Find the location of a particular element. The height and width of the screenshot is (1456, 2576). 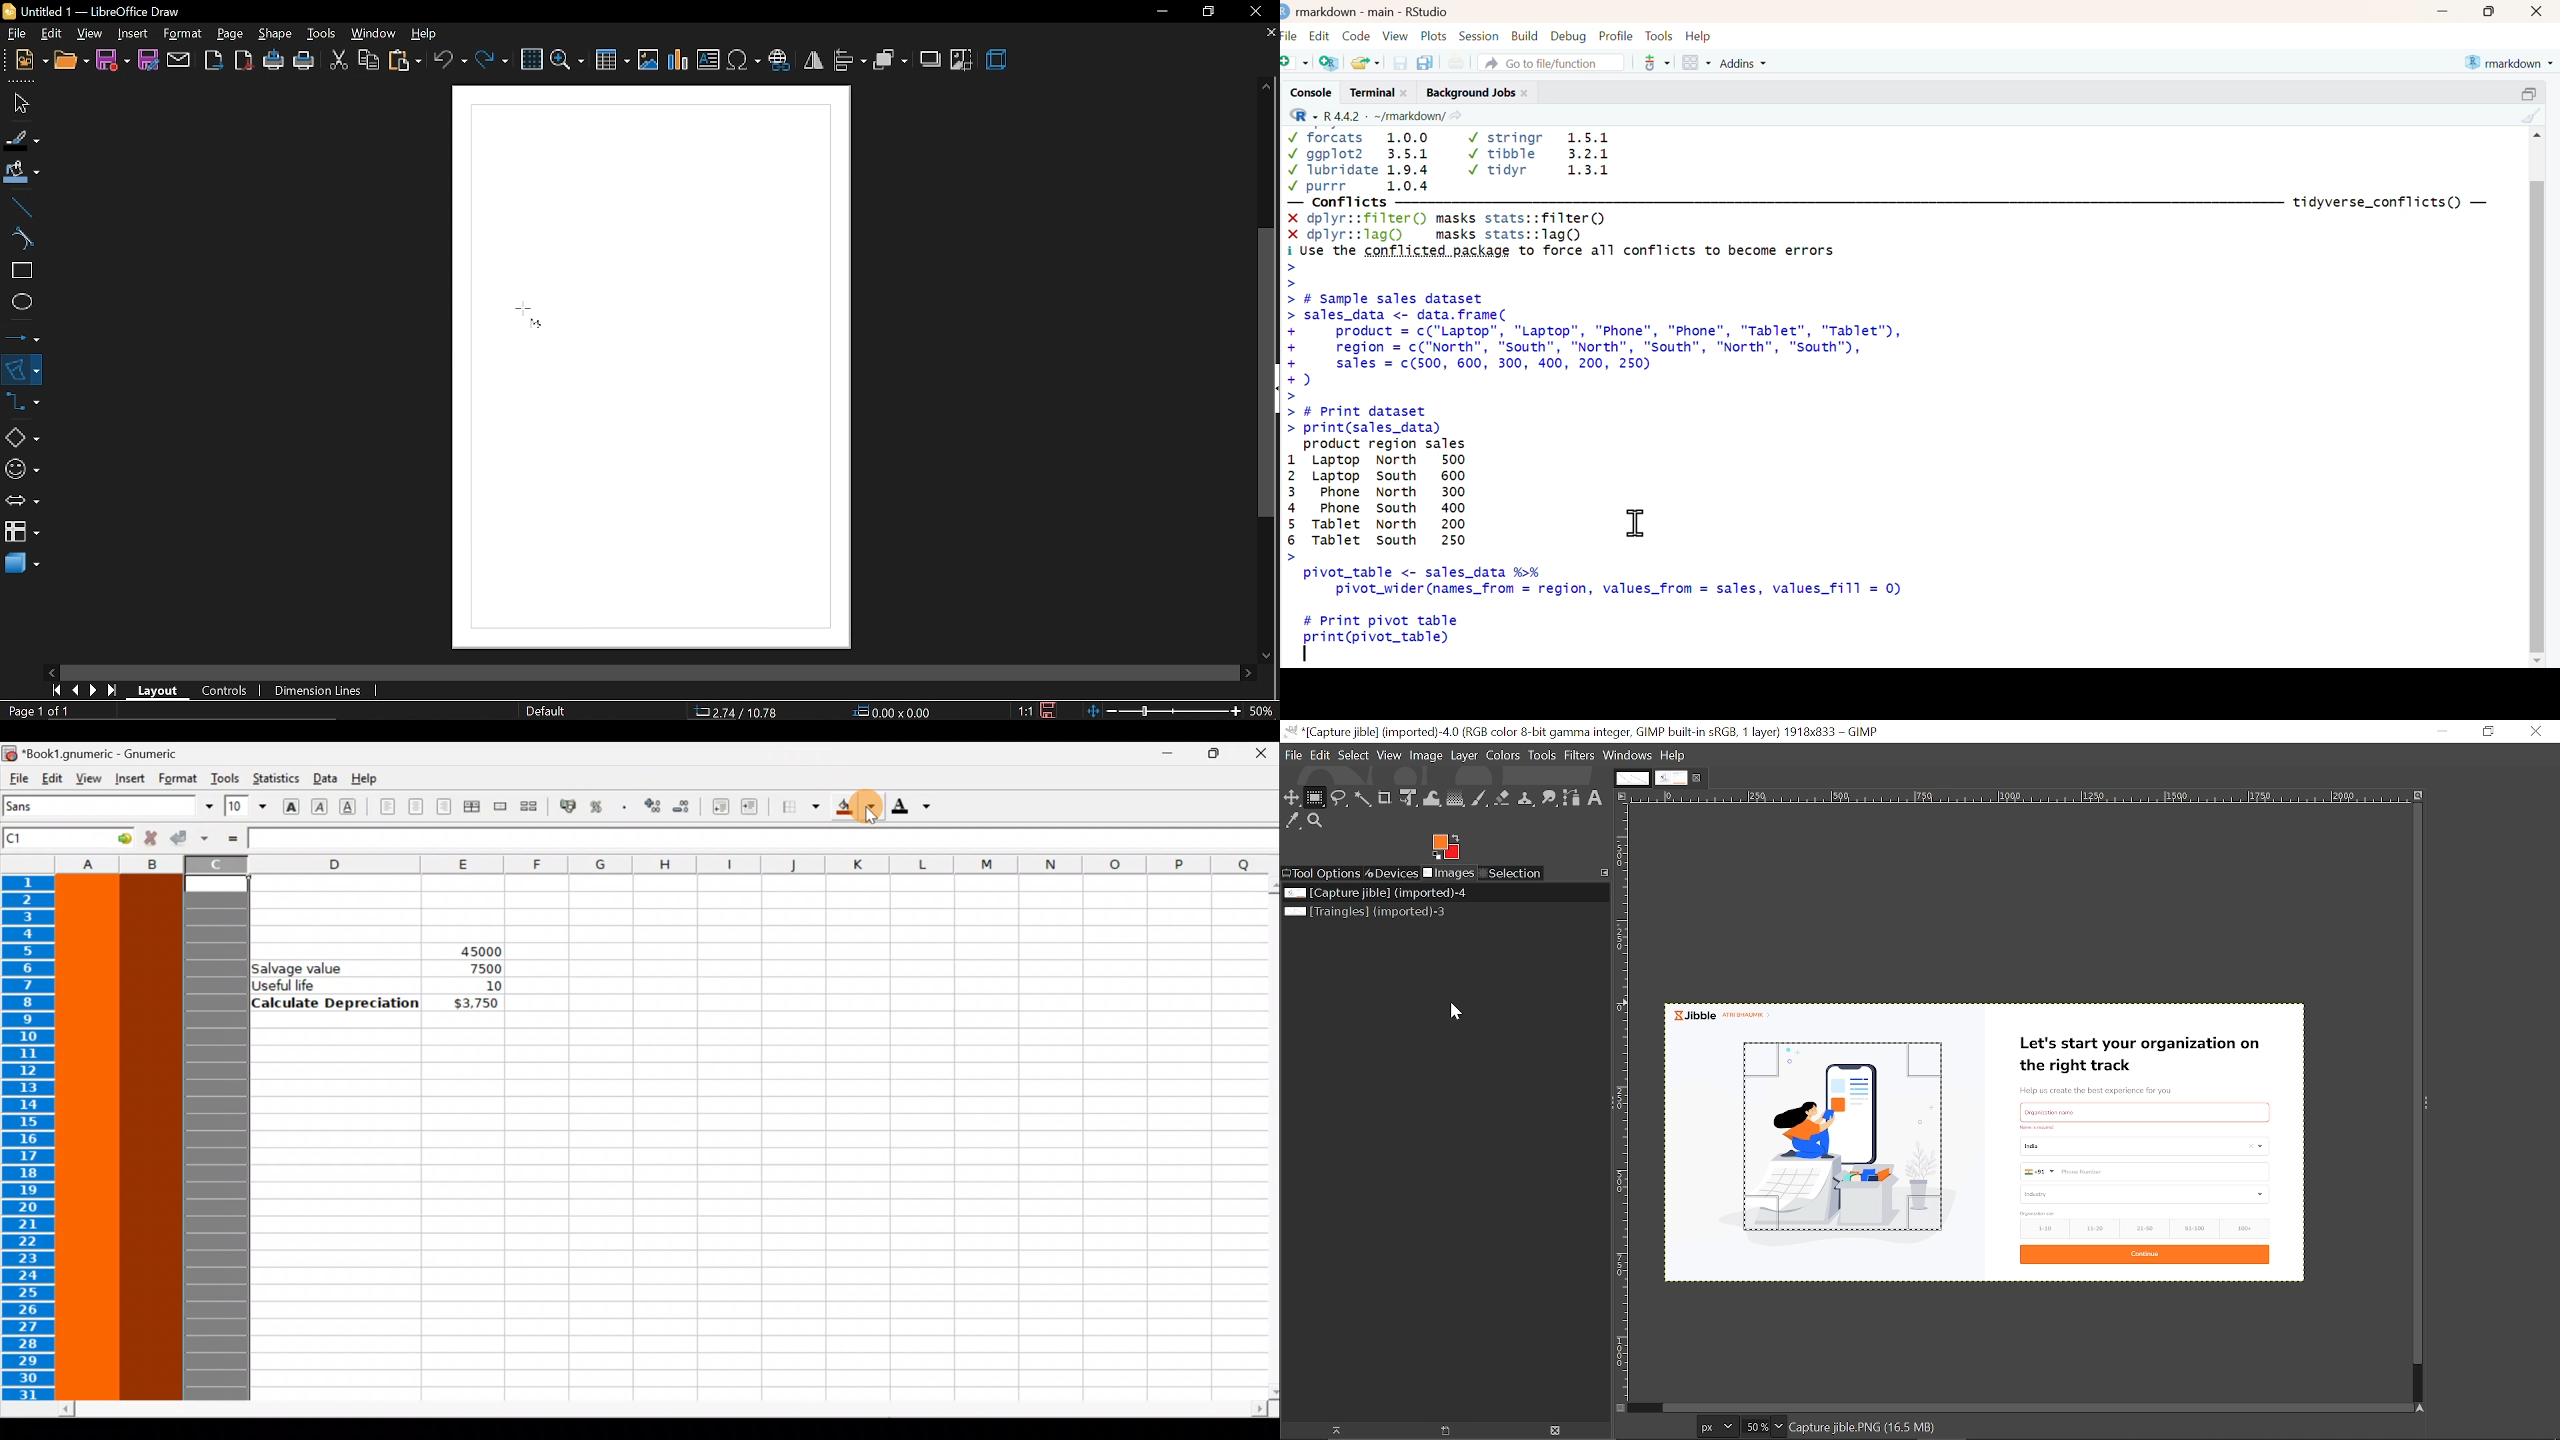

Debug is located at coordinates (1568, 34).